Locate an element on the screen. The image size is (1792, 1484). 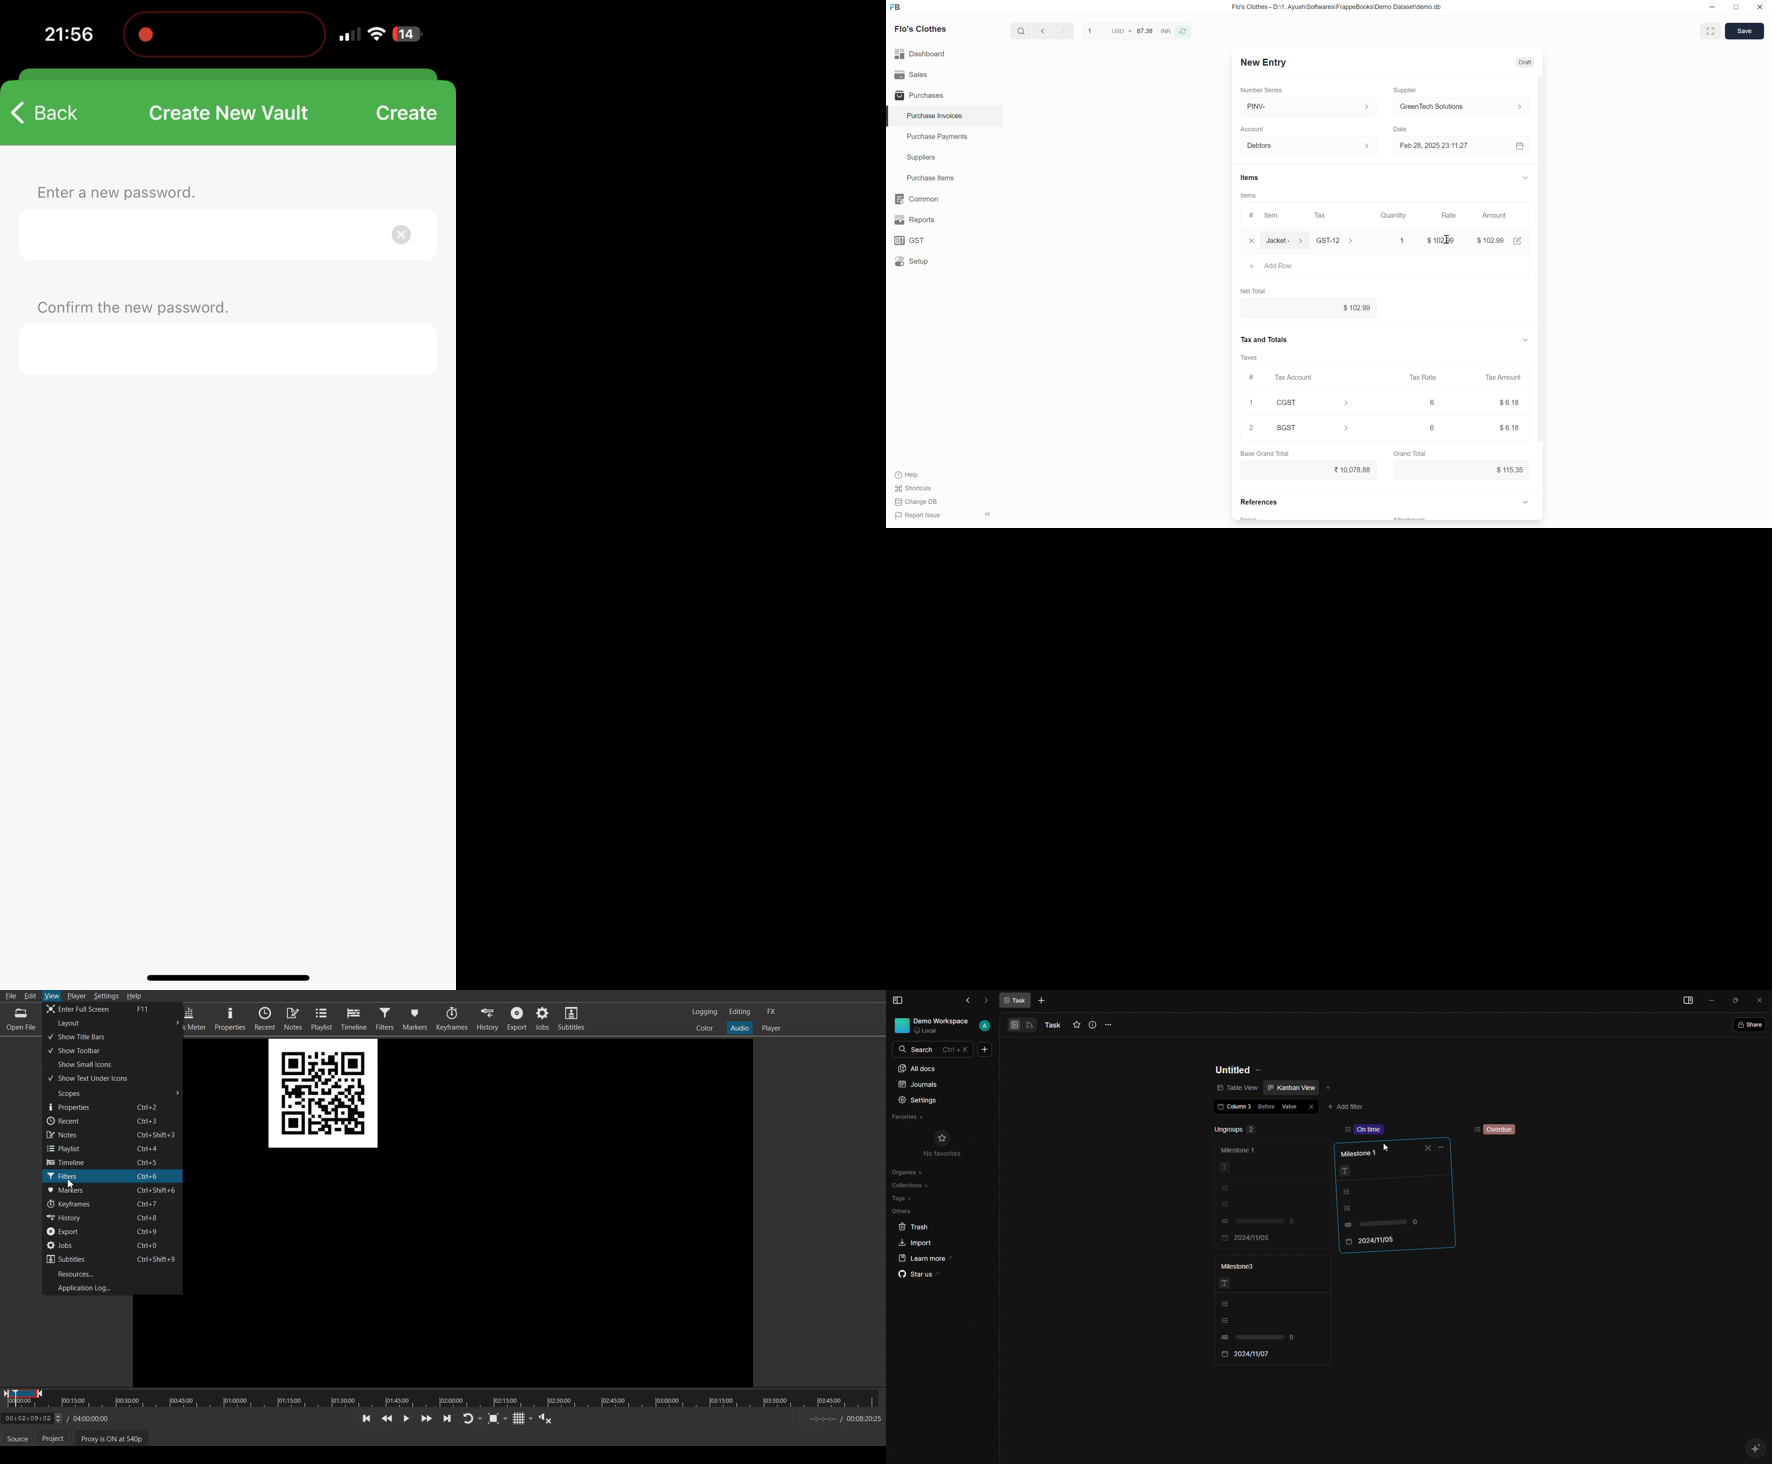
Account is located at coordinates (1253, 129).